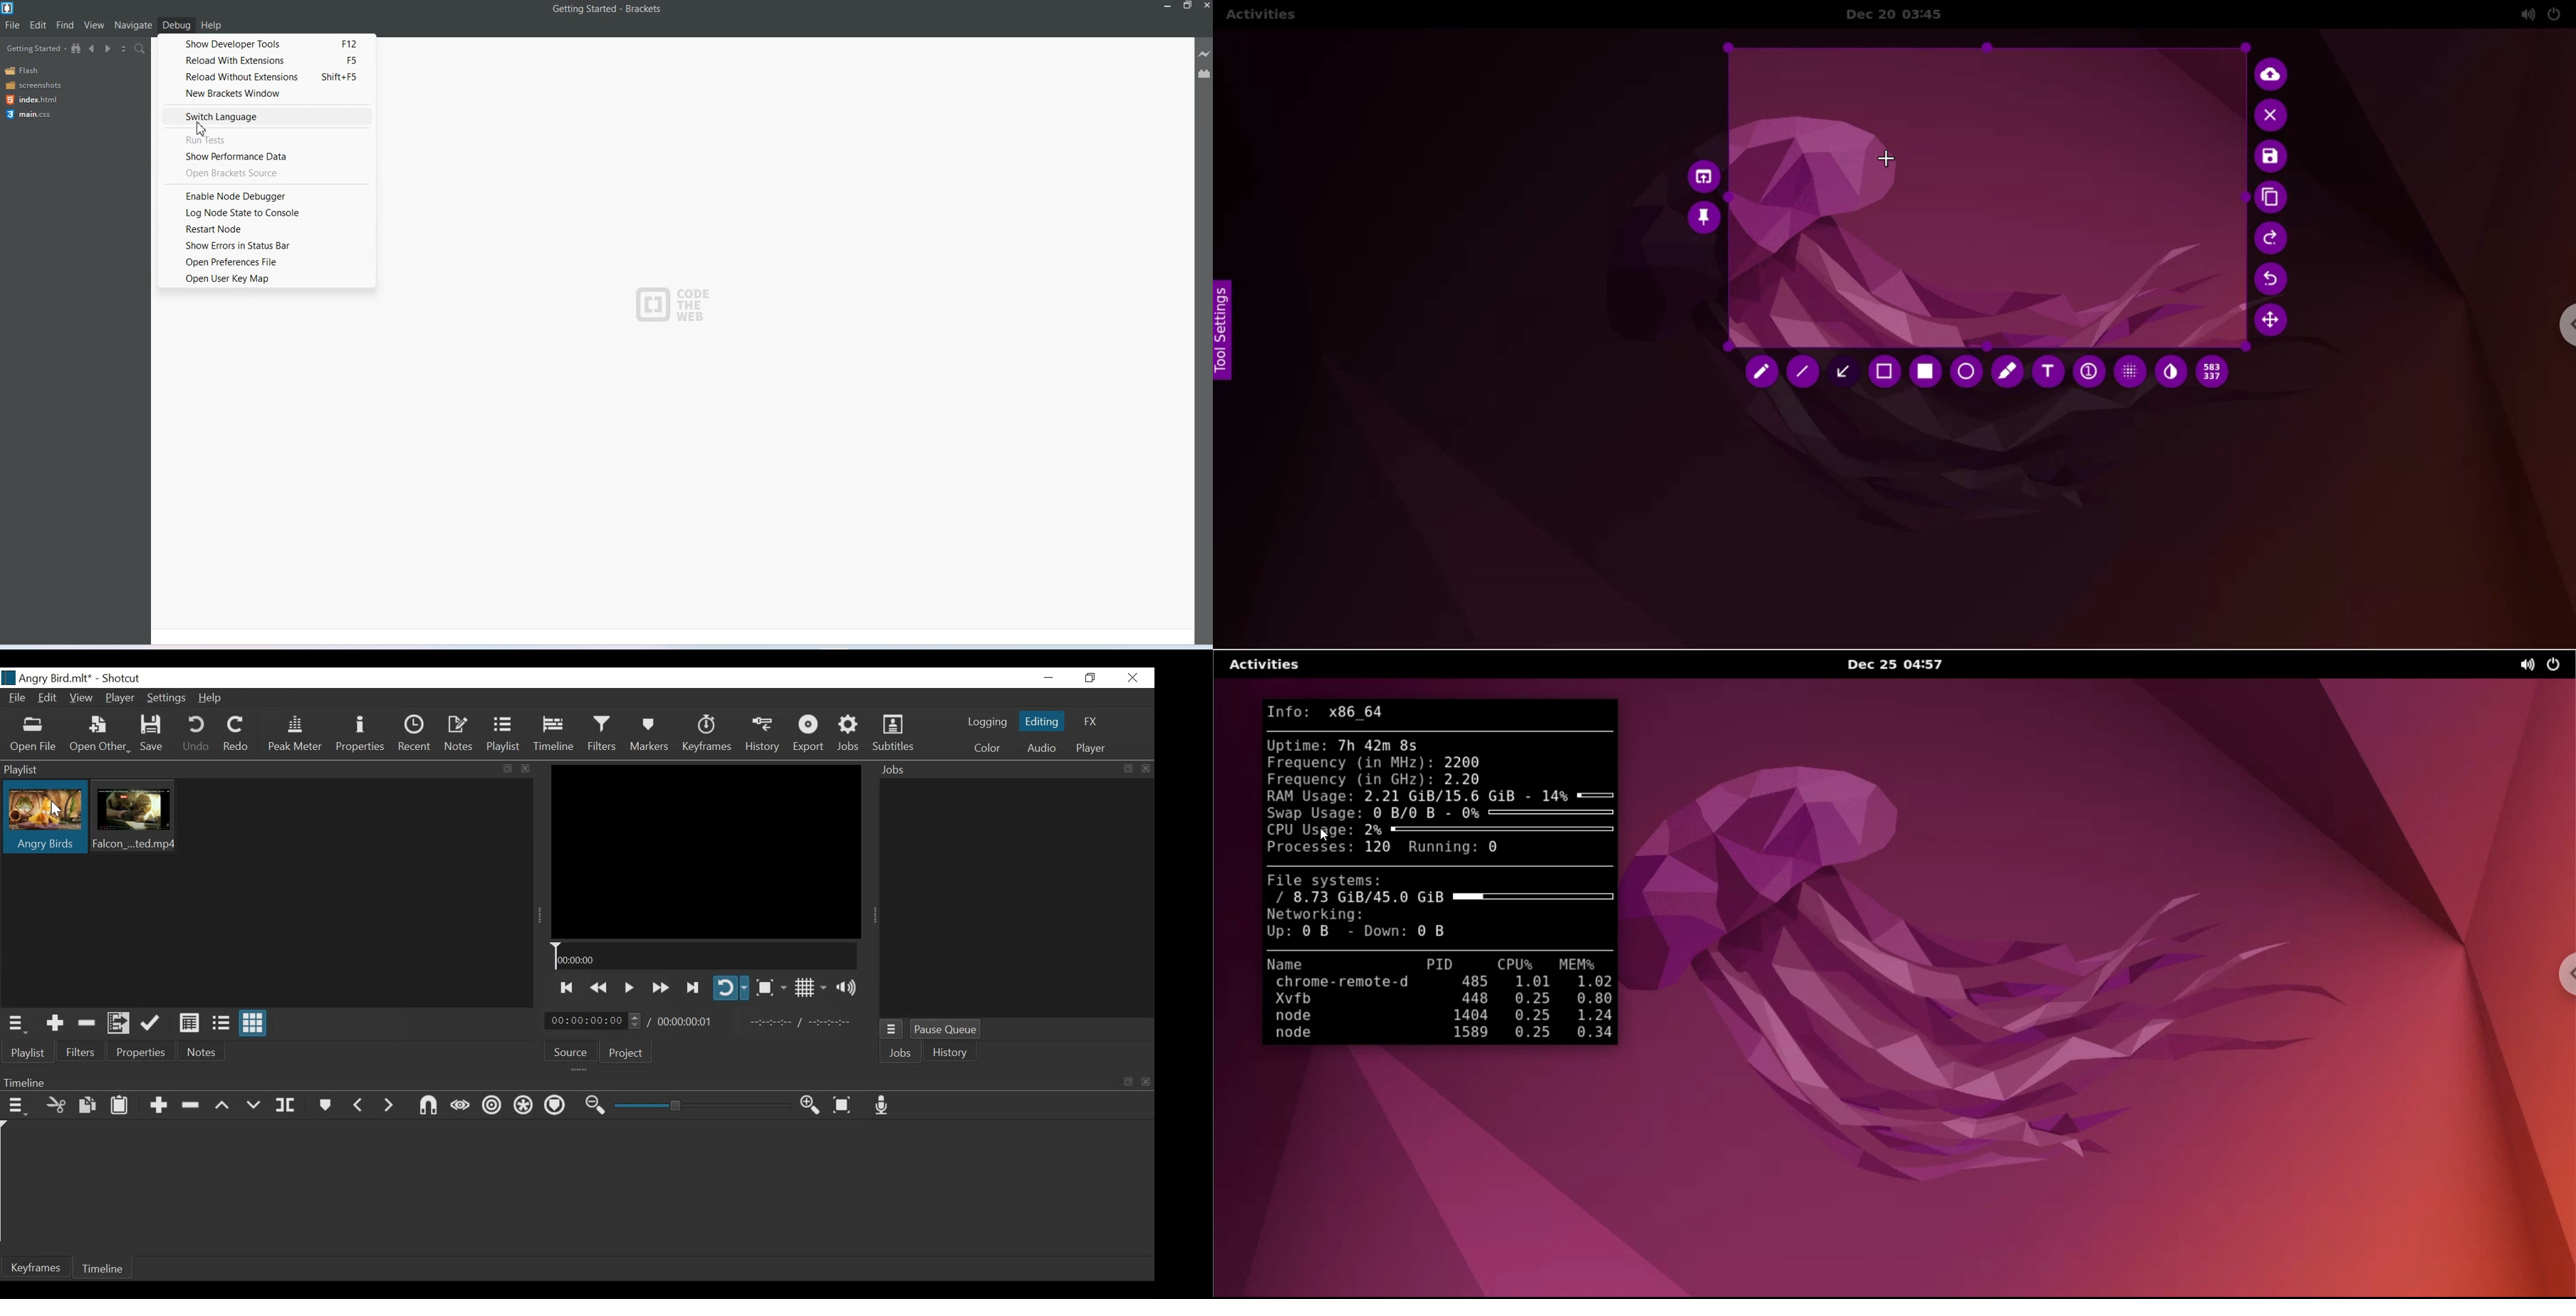  Describe the element at coordinates (143, 1053) in the screenshot. I see `Properties` at that location.